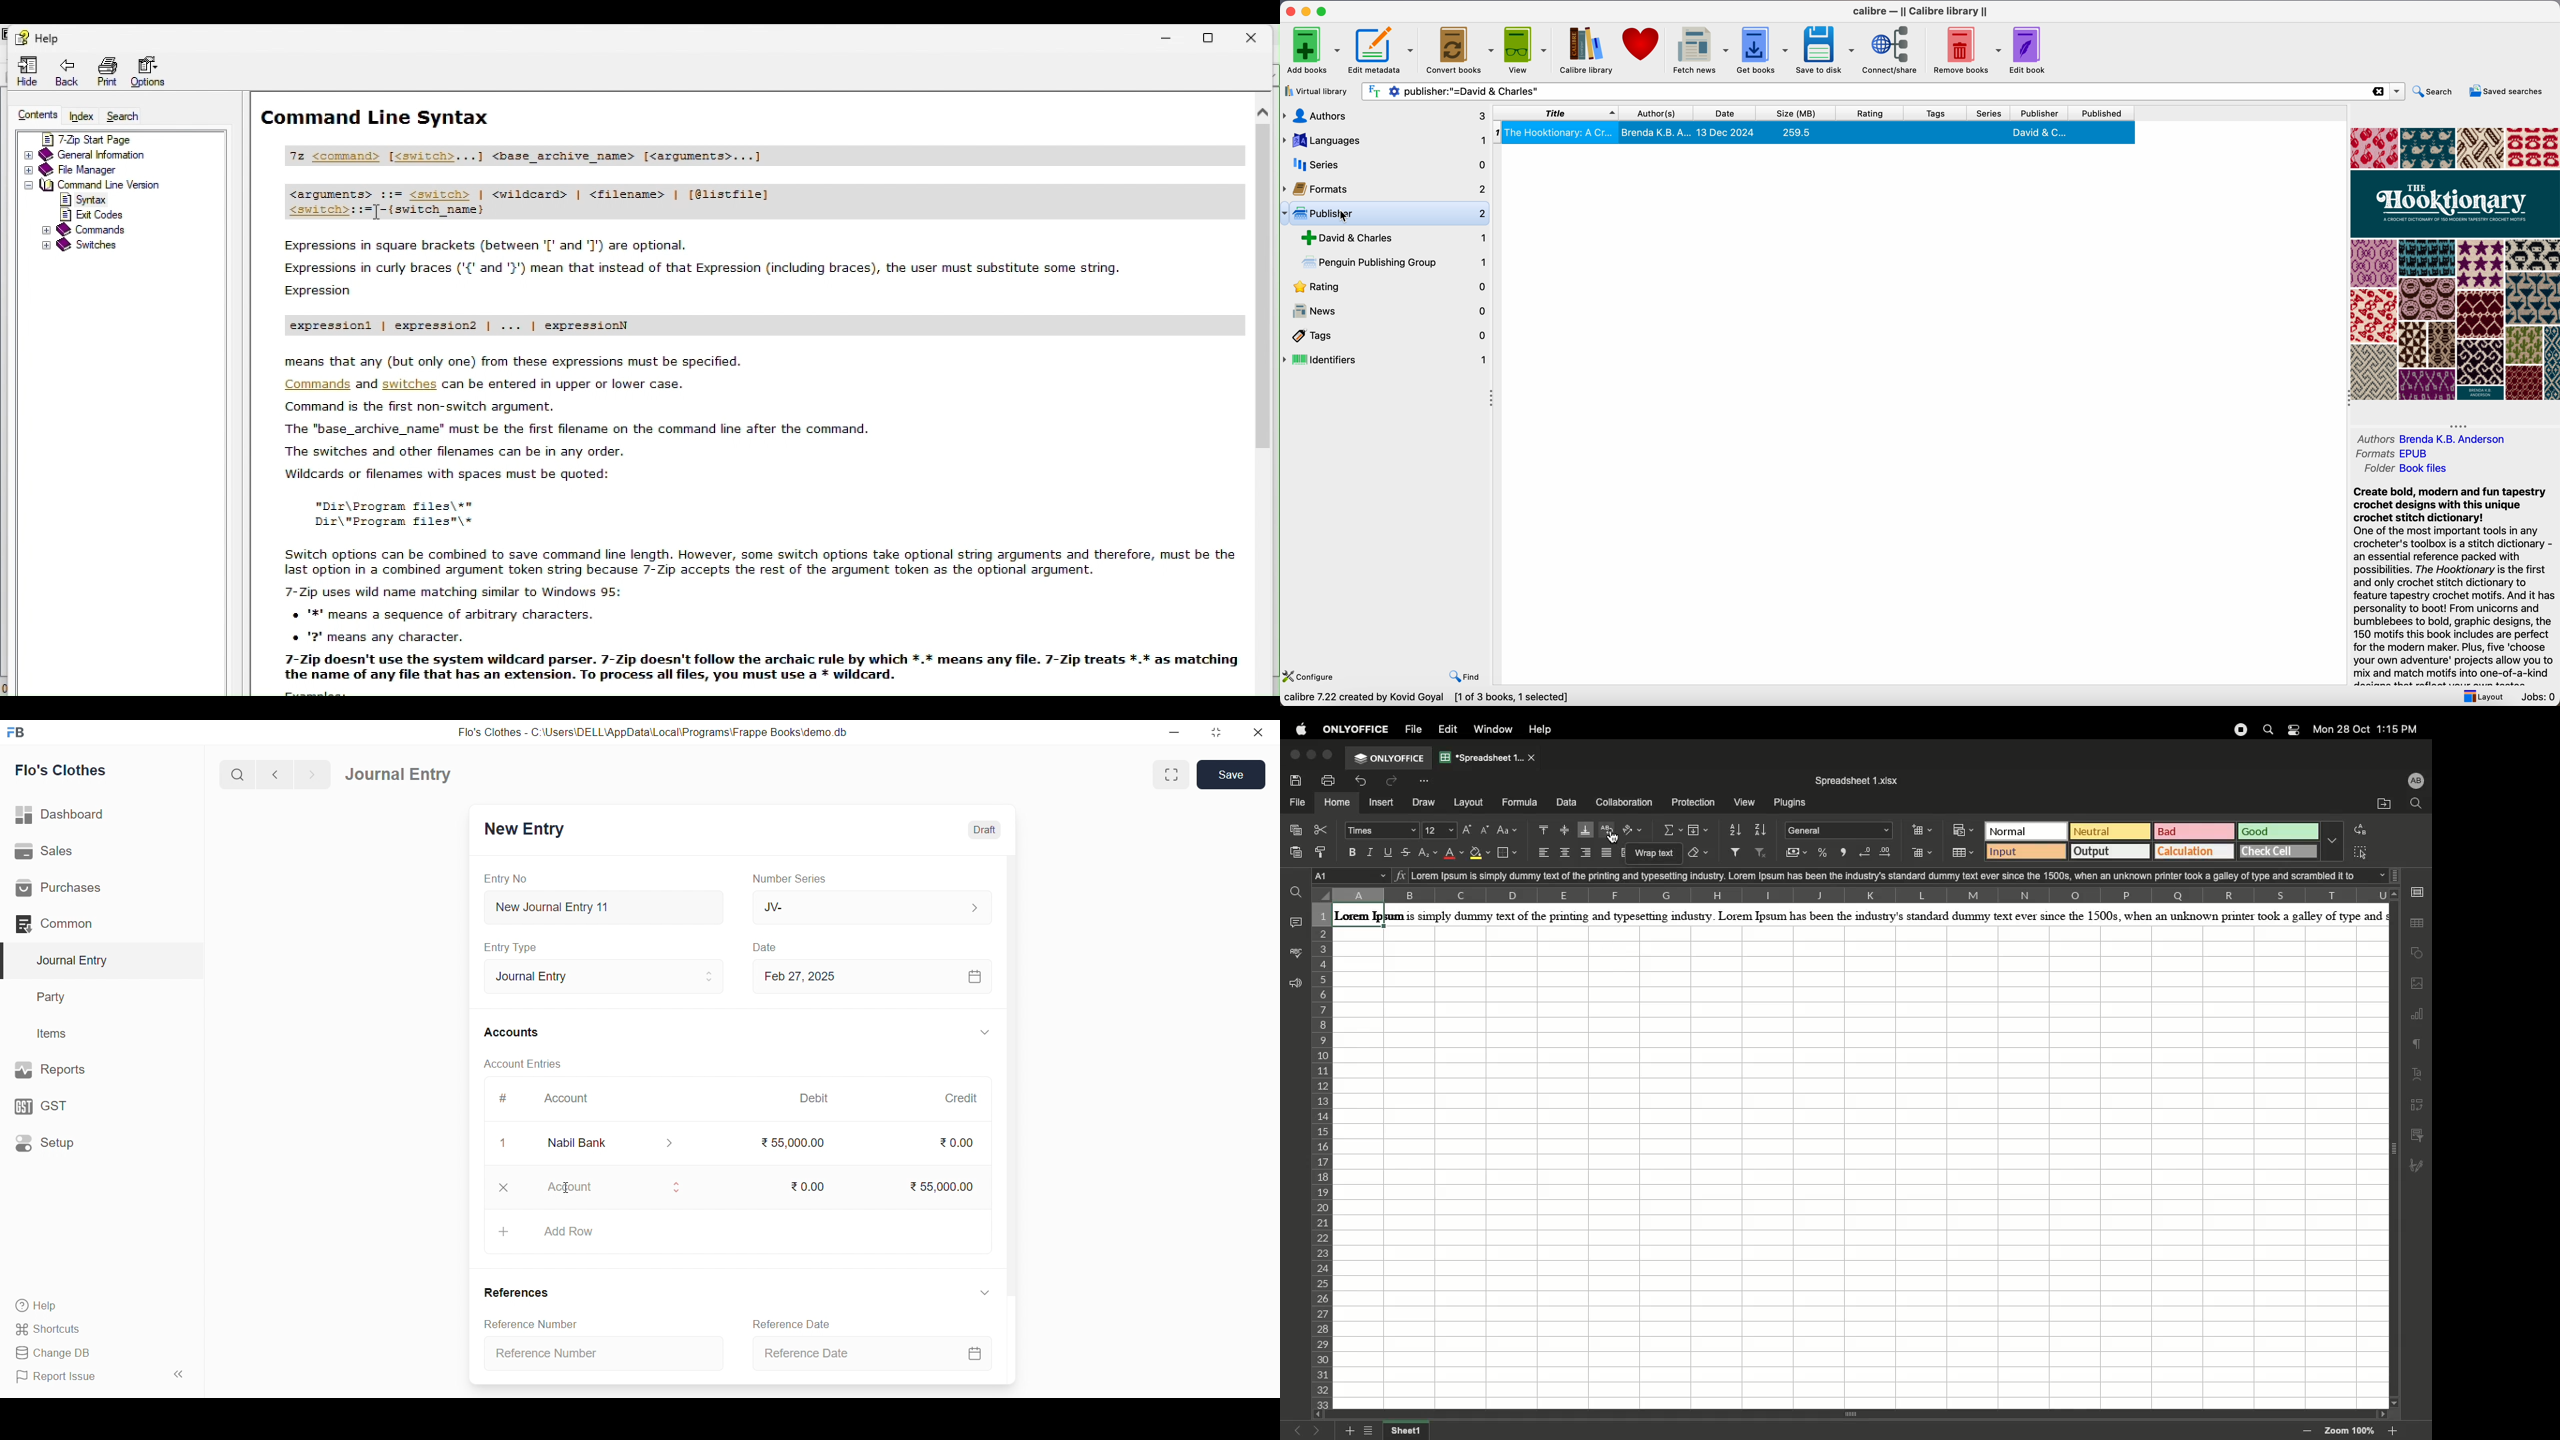 This screenshot has width=2576, height=1456. I want to click on New Journal Entry 11, so click(604, 907).